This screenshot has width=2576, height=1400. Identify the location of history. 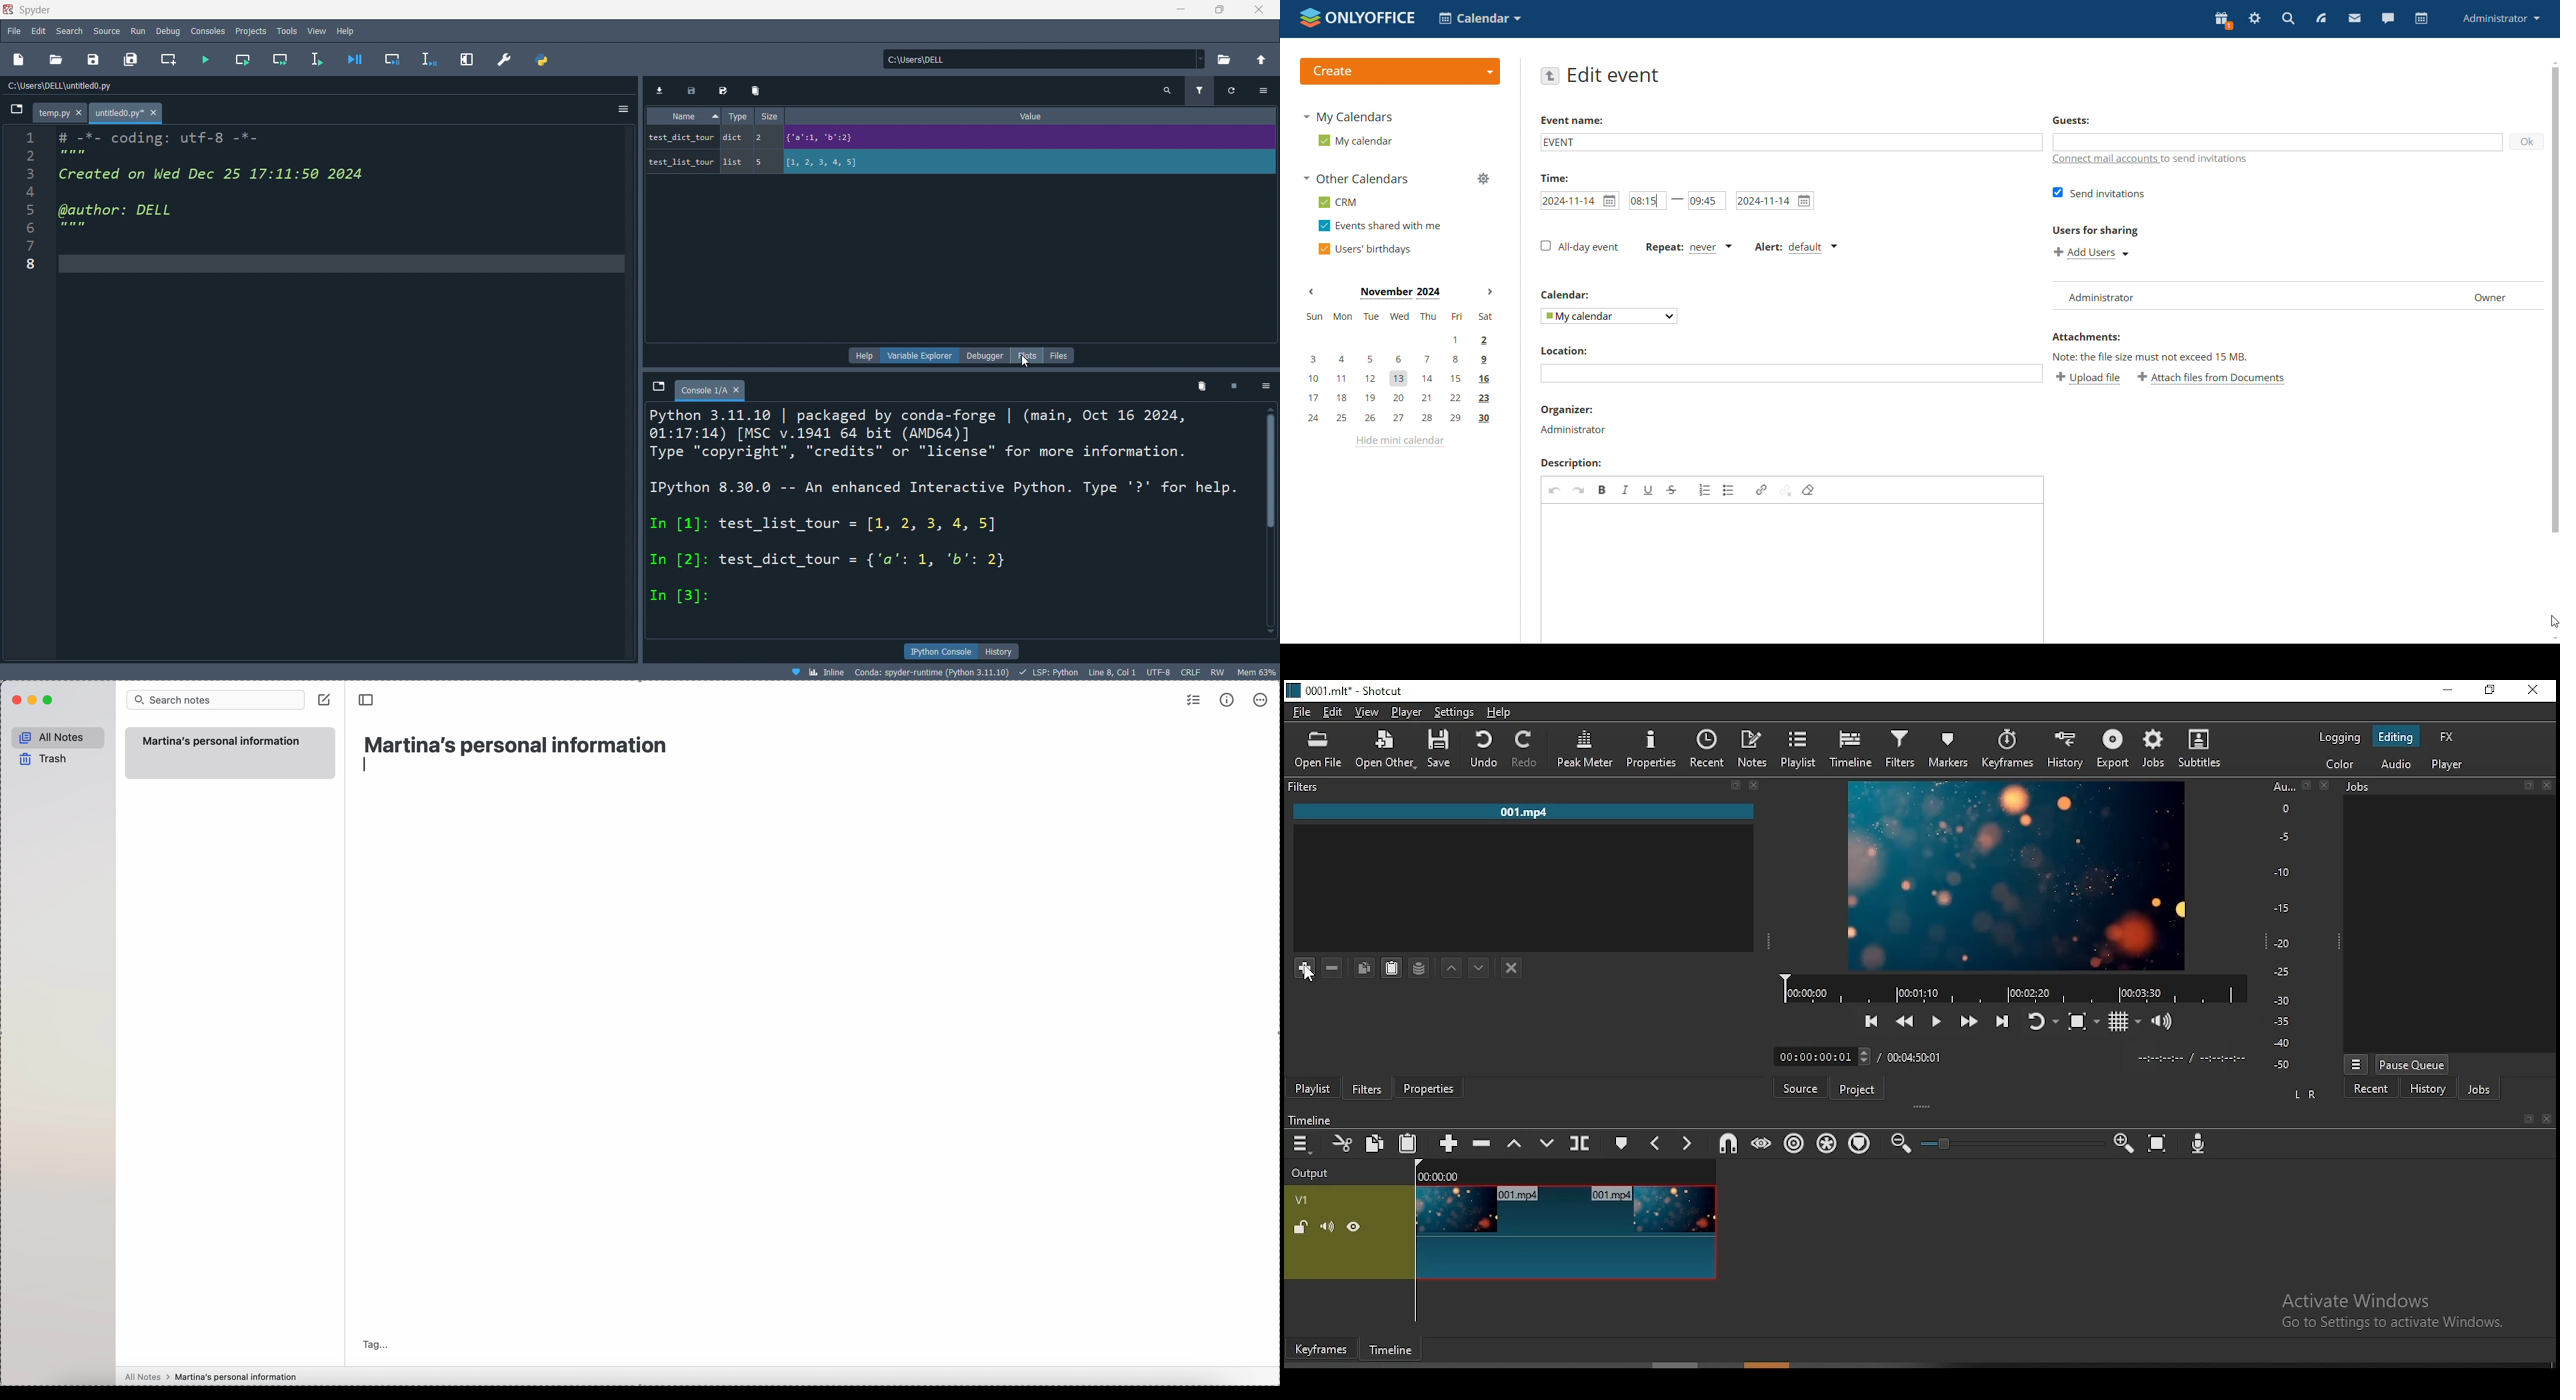
(2060, 748).